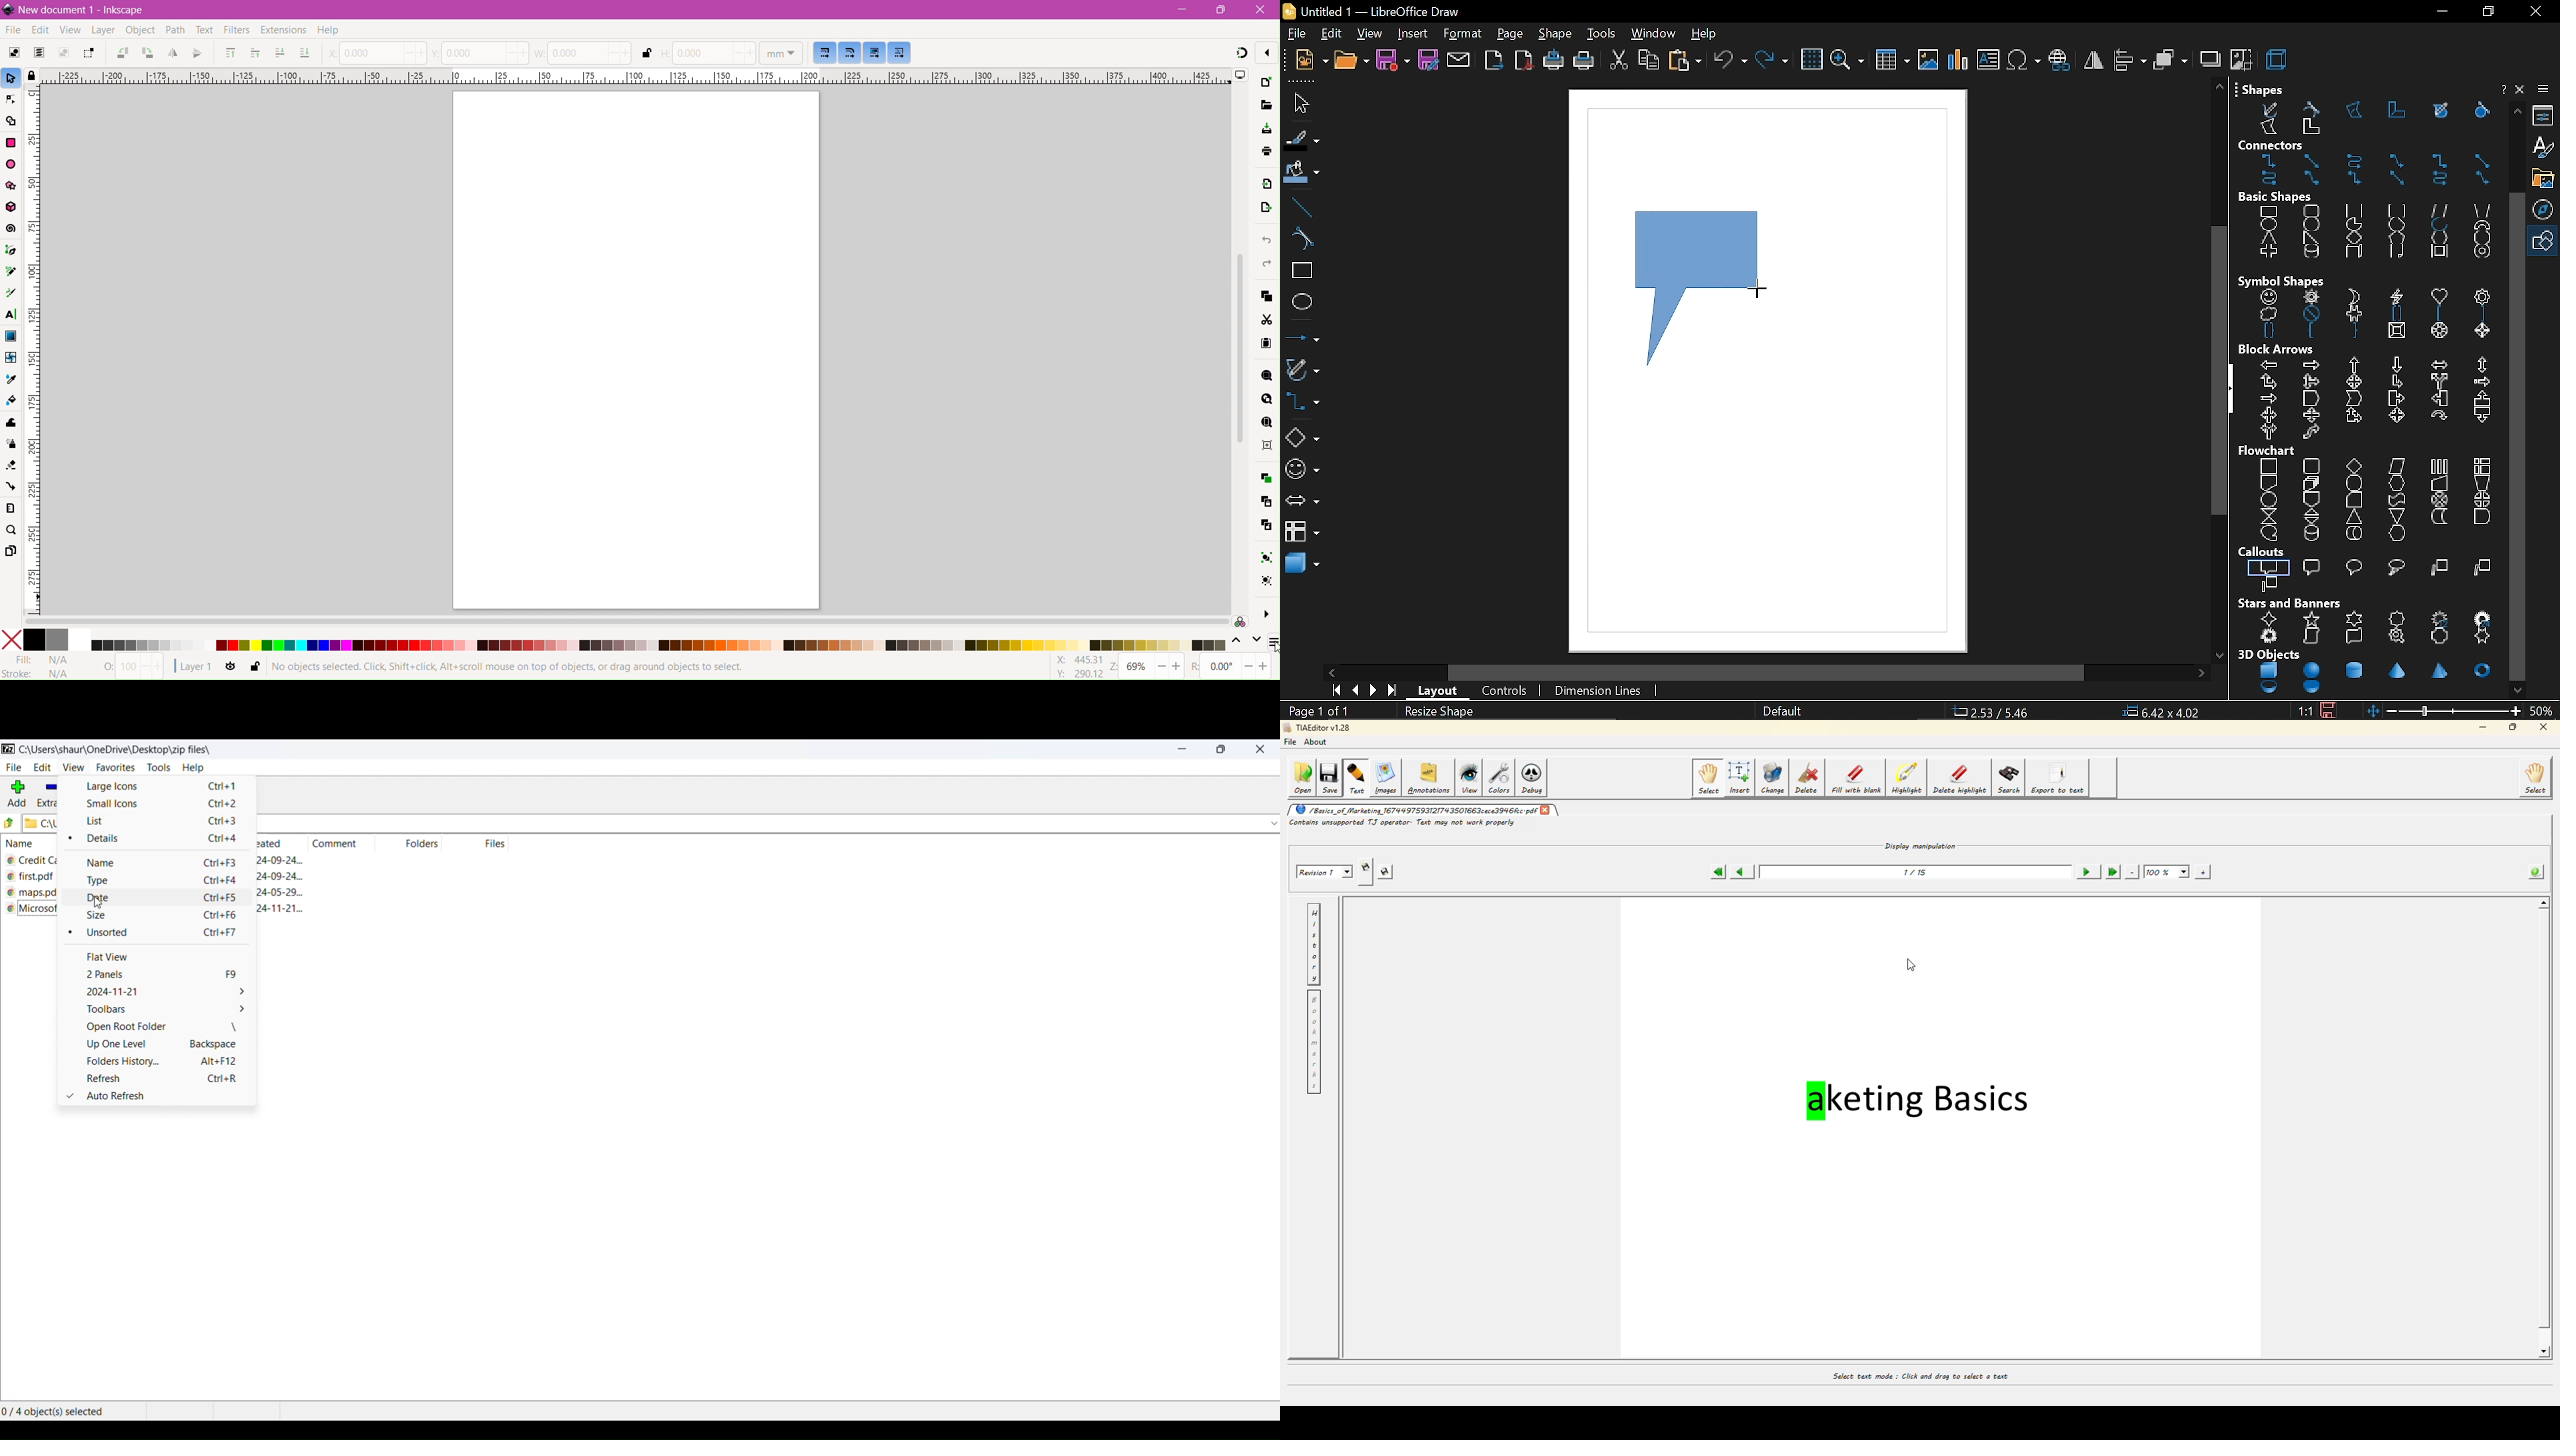 This screenshot has height=1456, width=2576. Describe the element at coordinates (1267, 52) in the screenshot. I see `Enable/disable snapping` at that location.